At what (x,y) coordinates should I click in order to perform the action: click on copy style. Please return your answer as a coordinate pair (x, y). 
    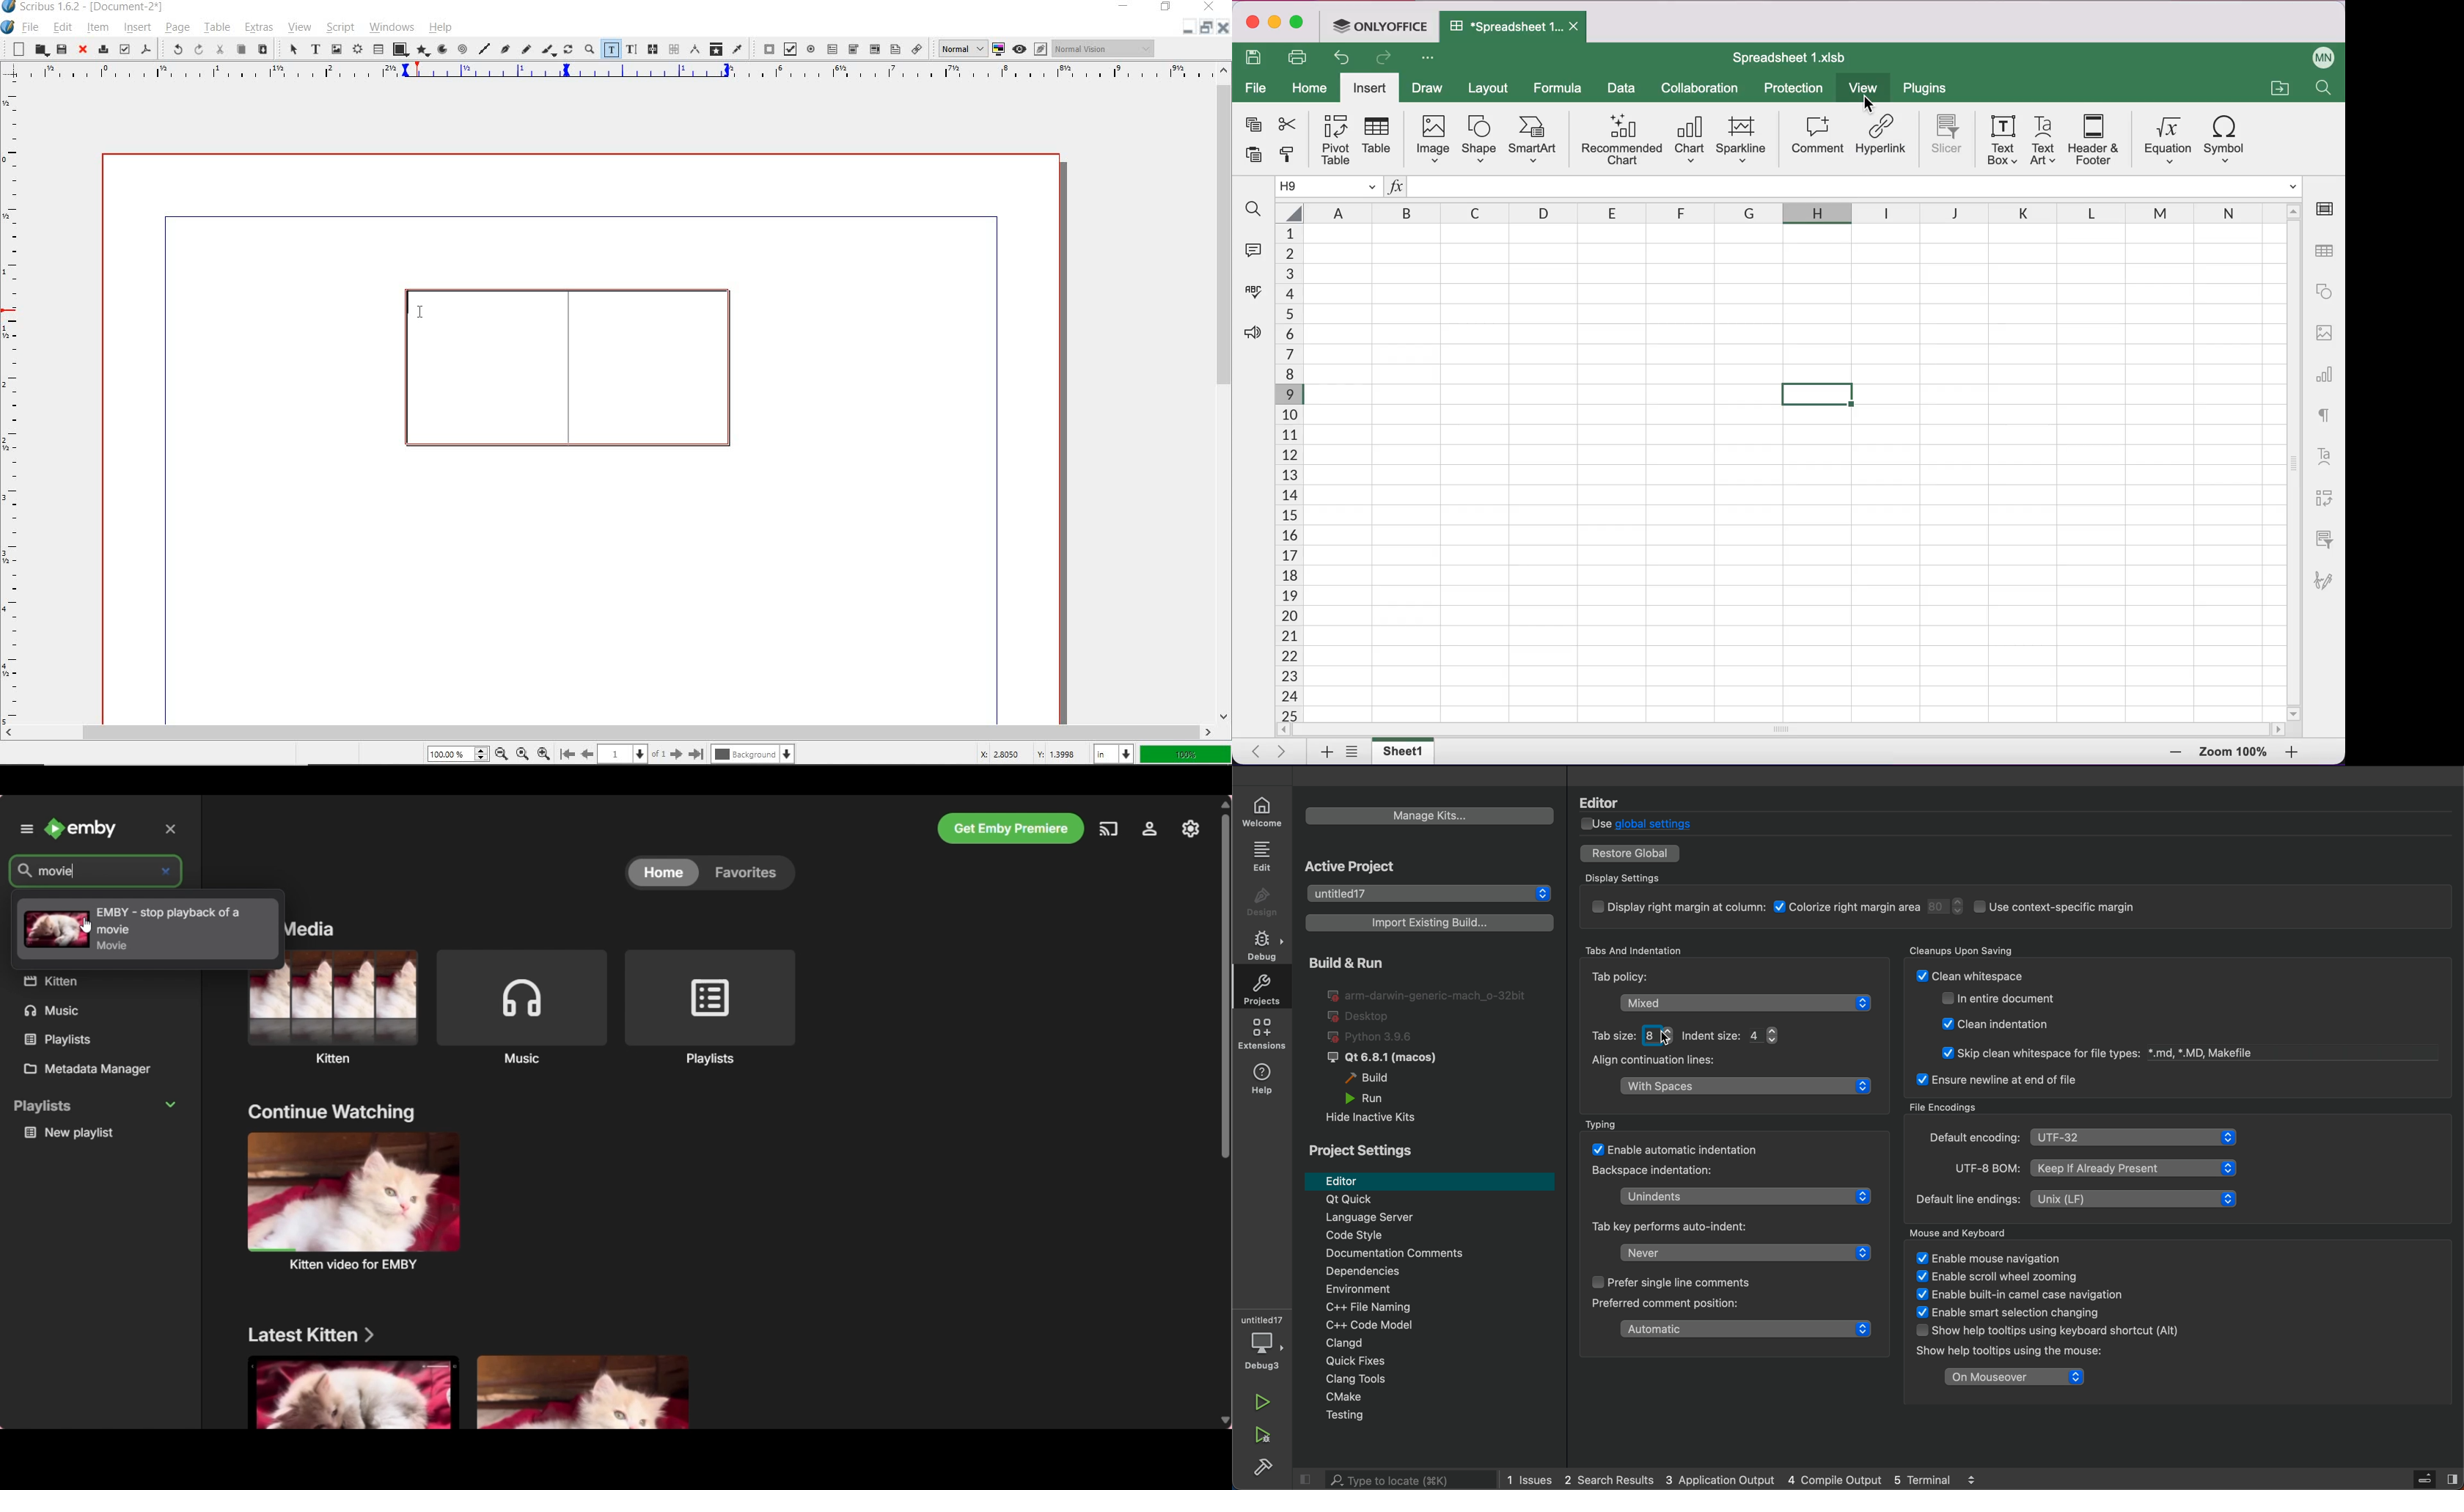
    Looking at the image, I should click on (1291, 158).